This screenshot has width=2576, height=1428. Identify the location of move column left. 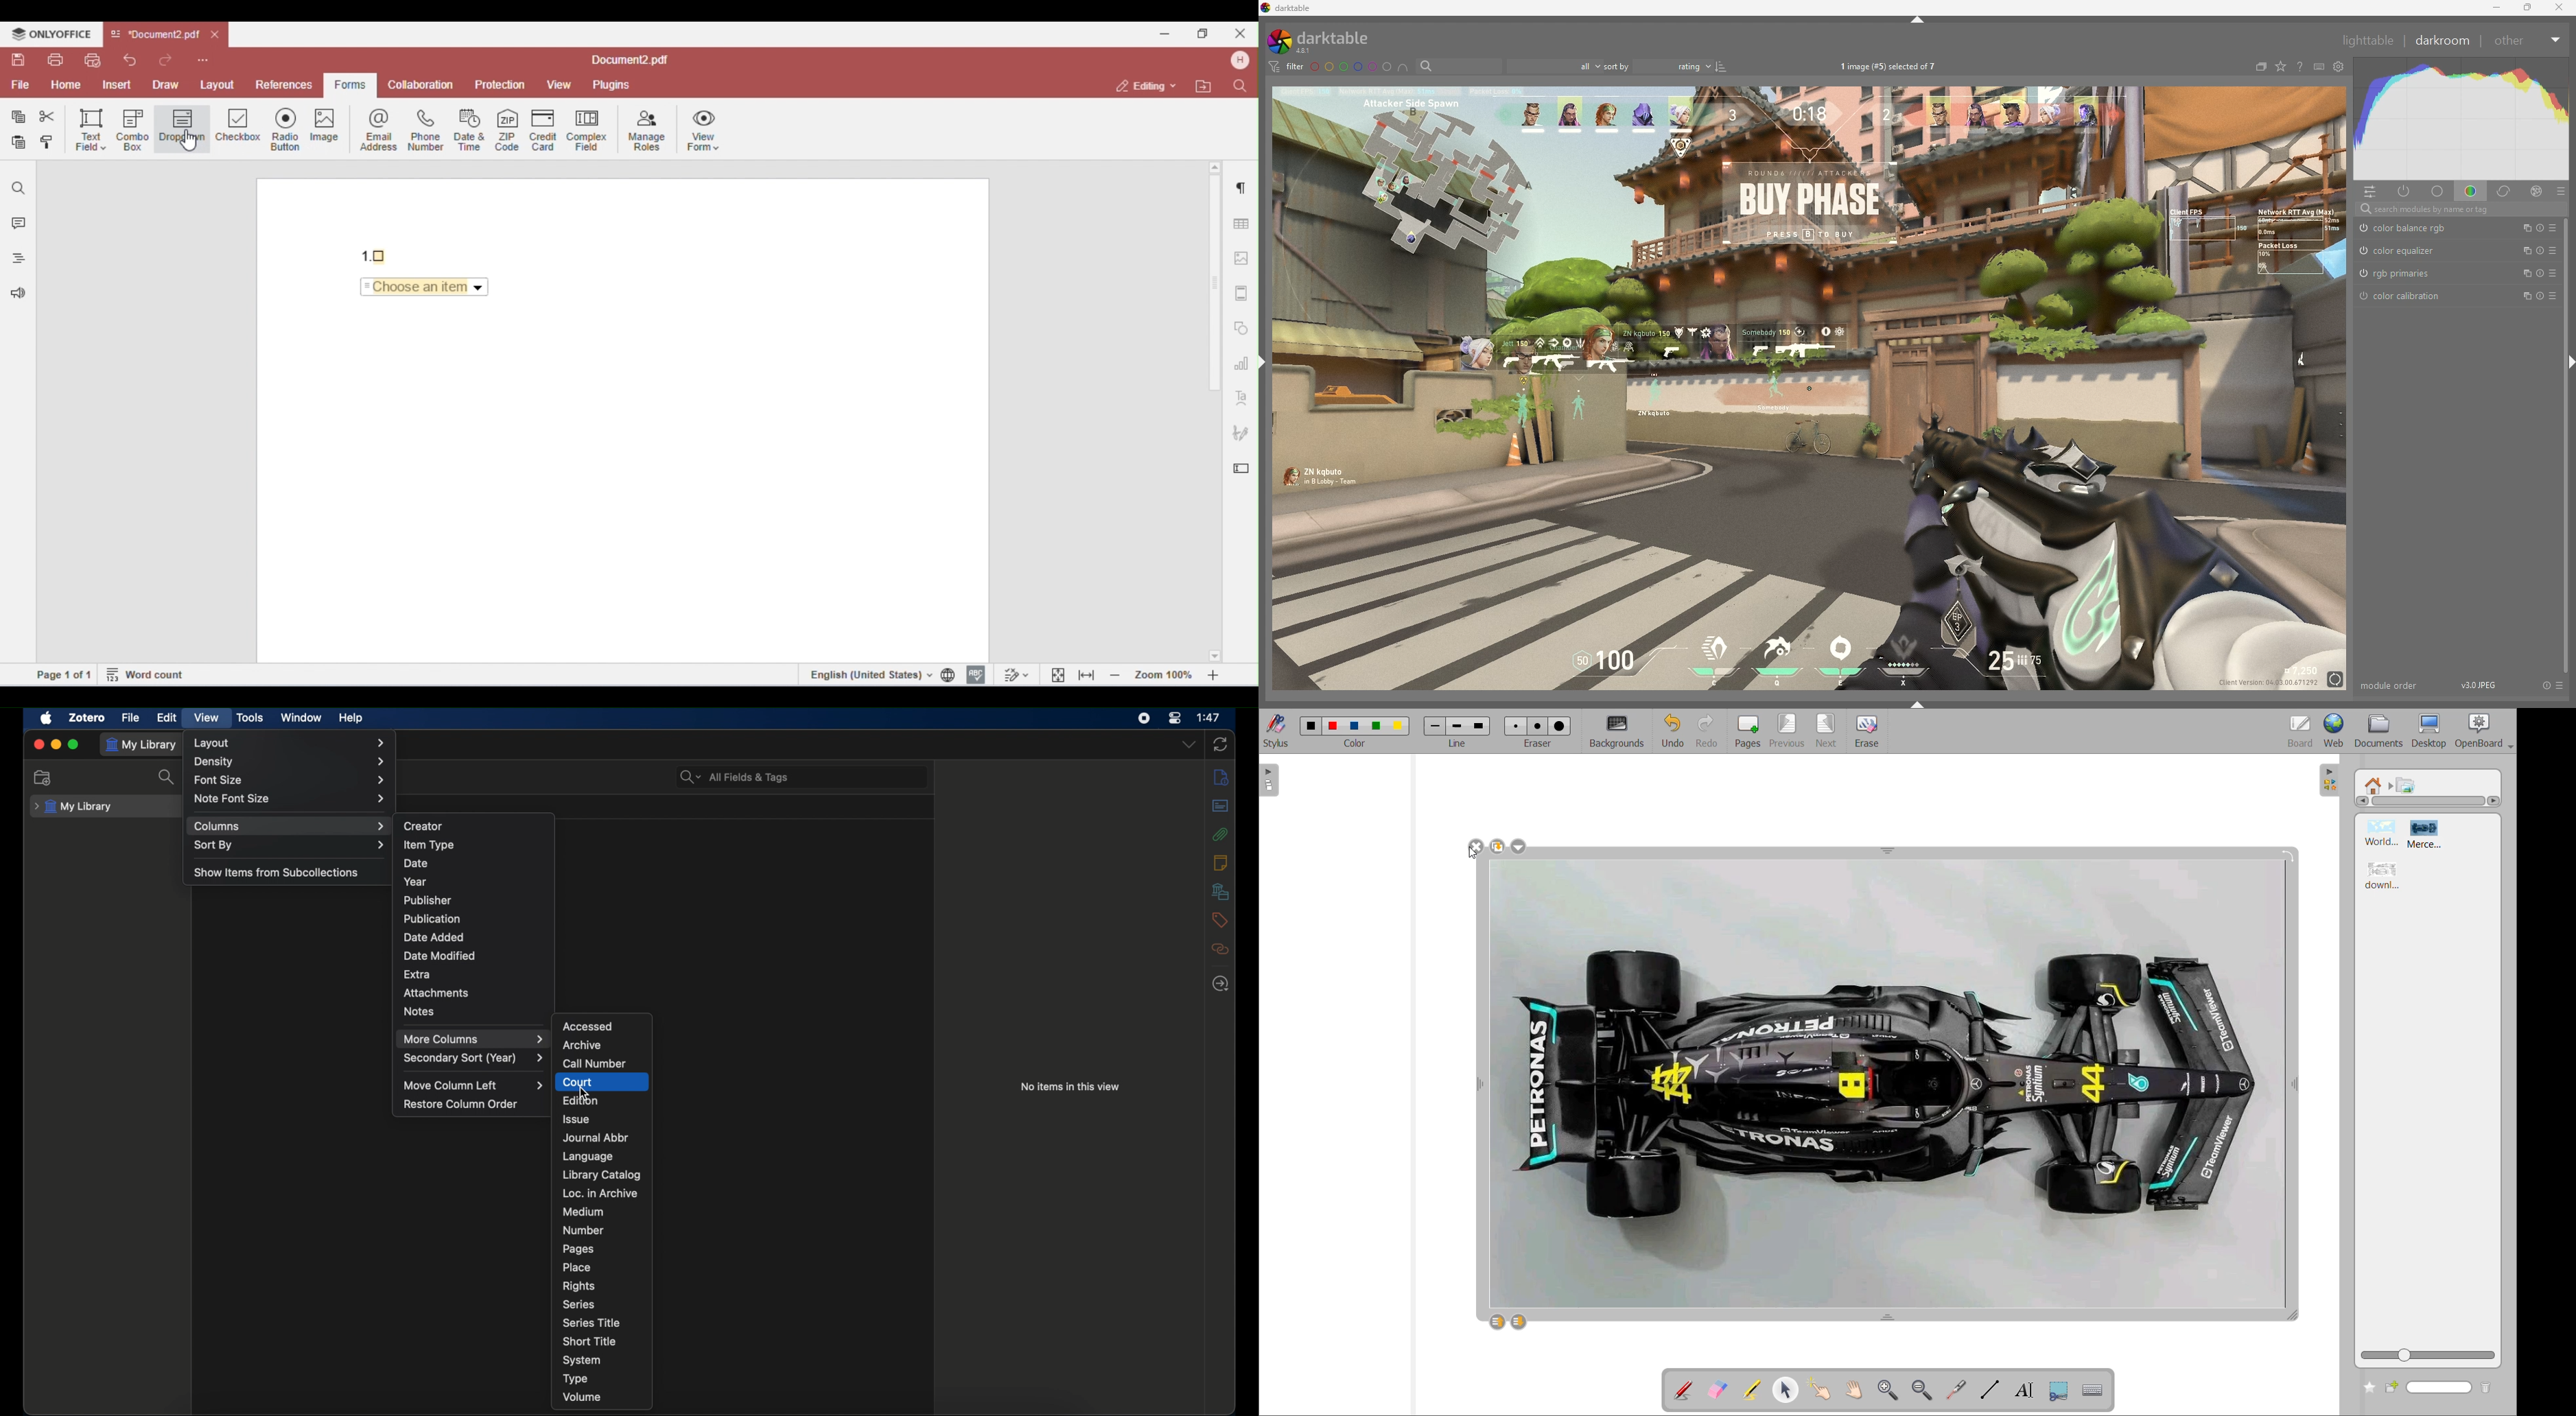
(476, 1086).